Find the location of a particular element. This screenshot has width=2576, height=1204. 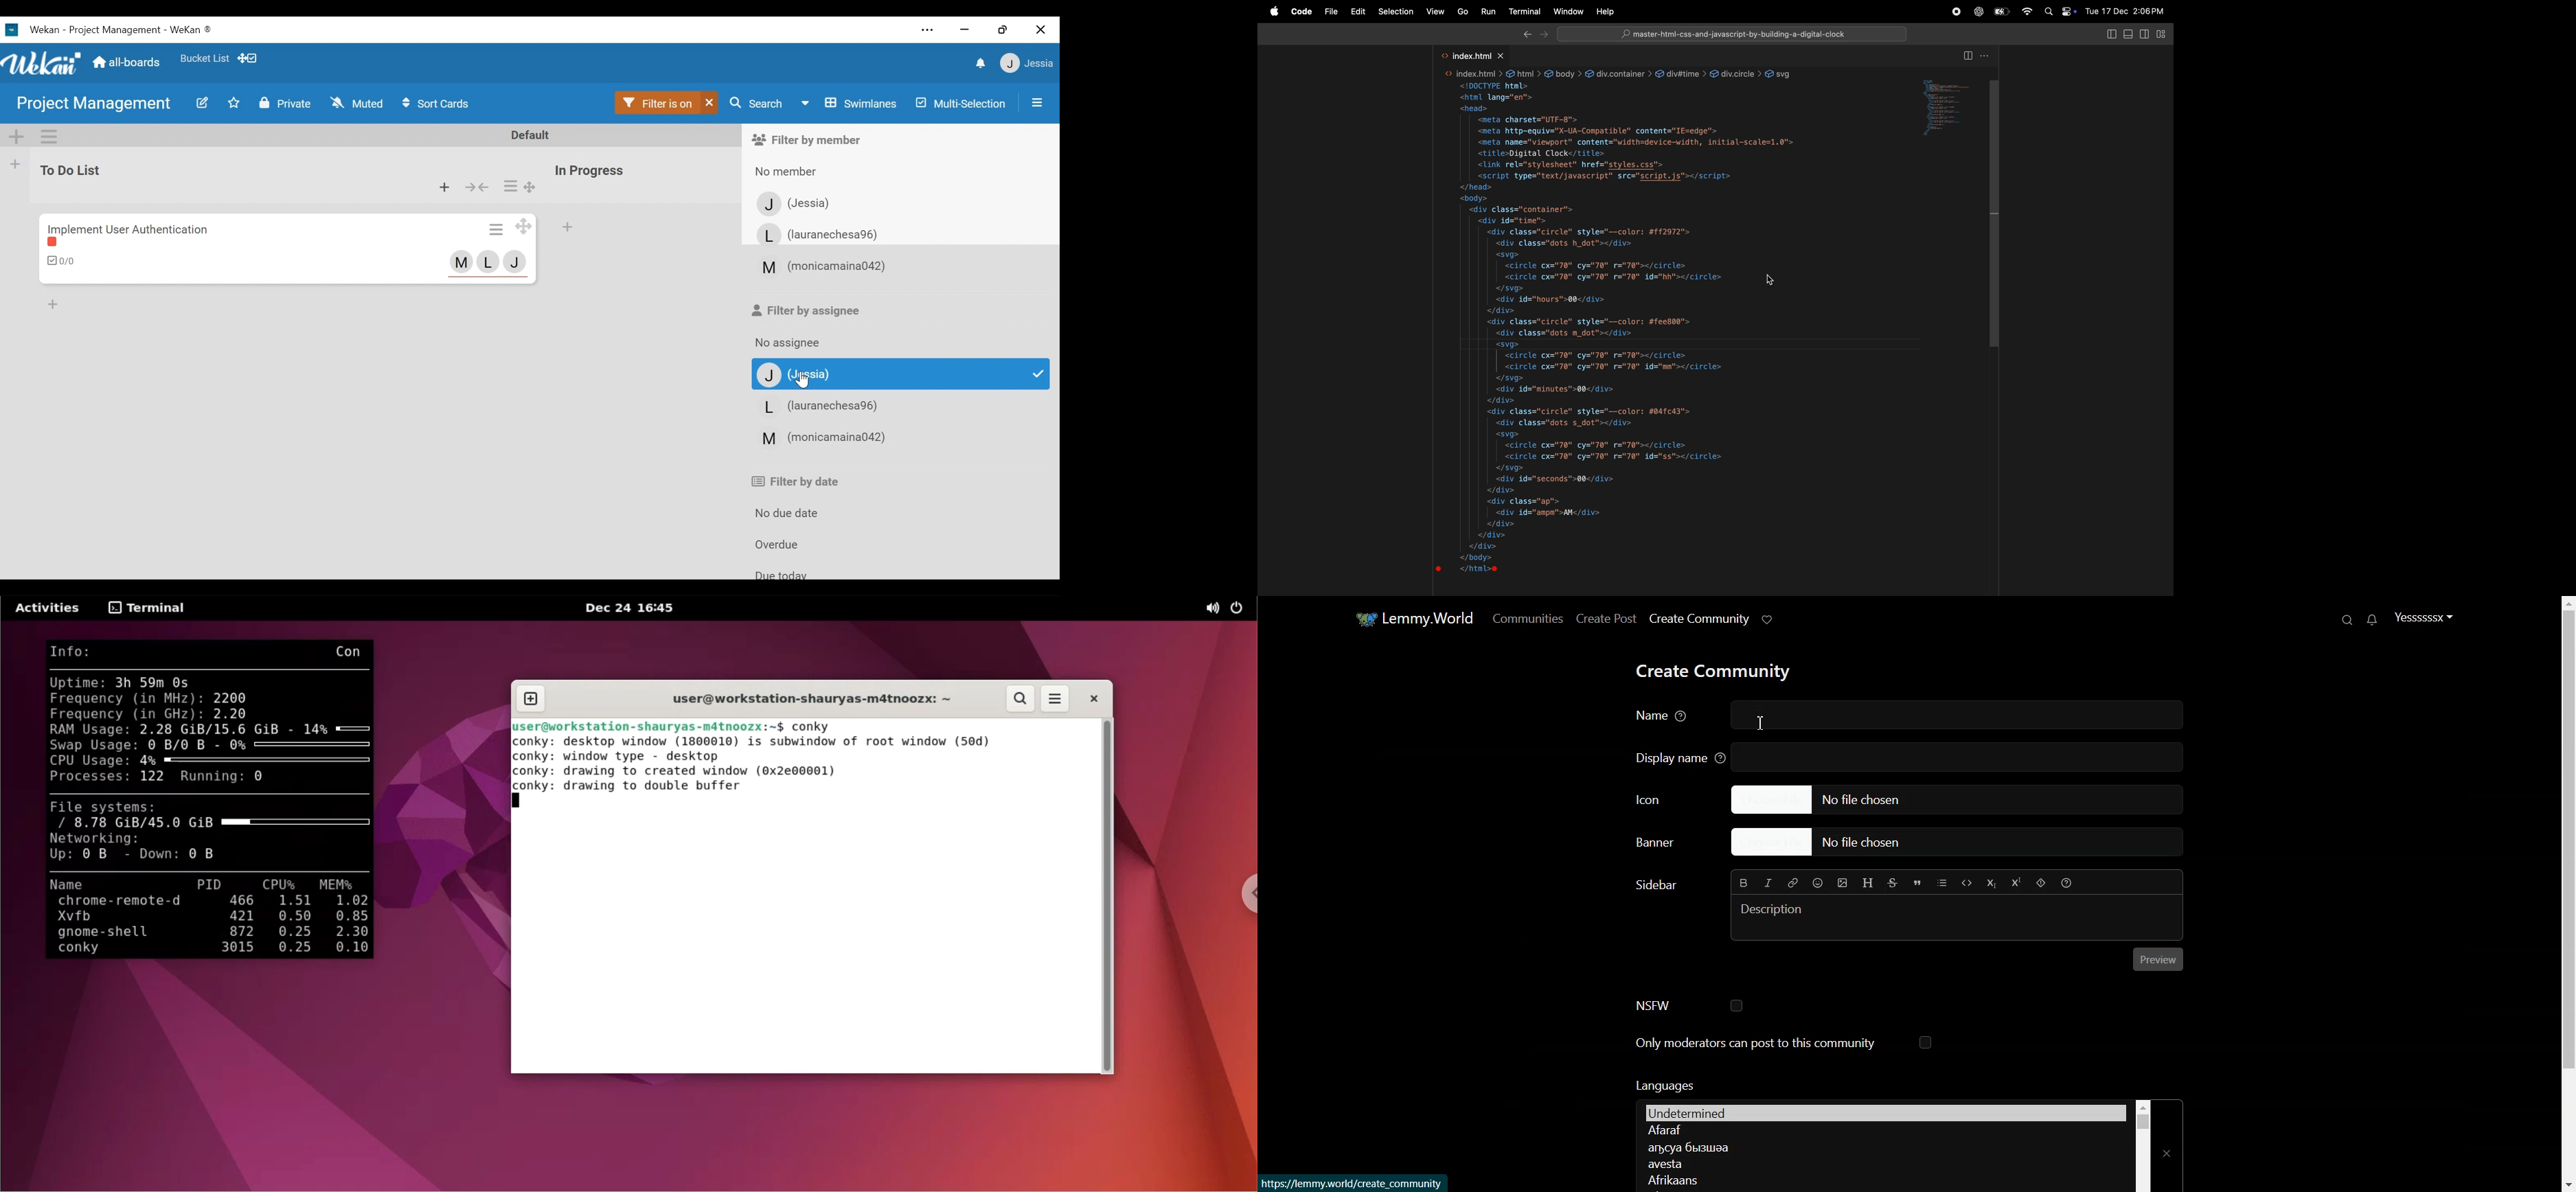

Emoji is located at coordinates (1819, 882).